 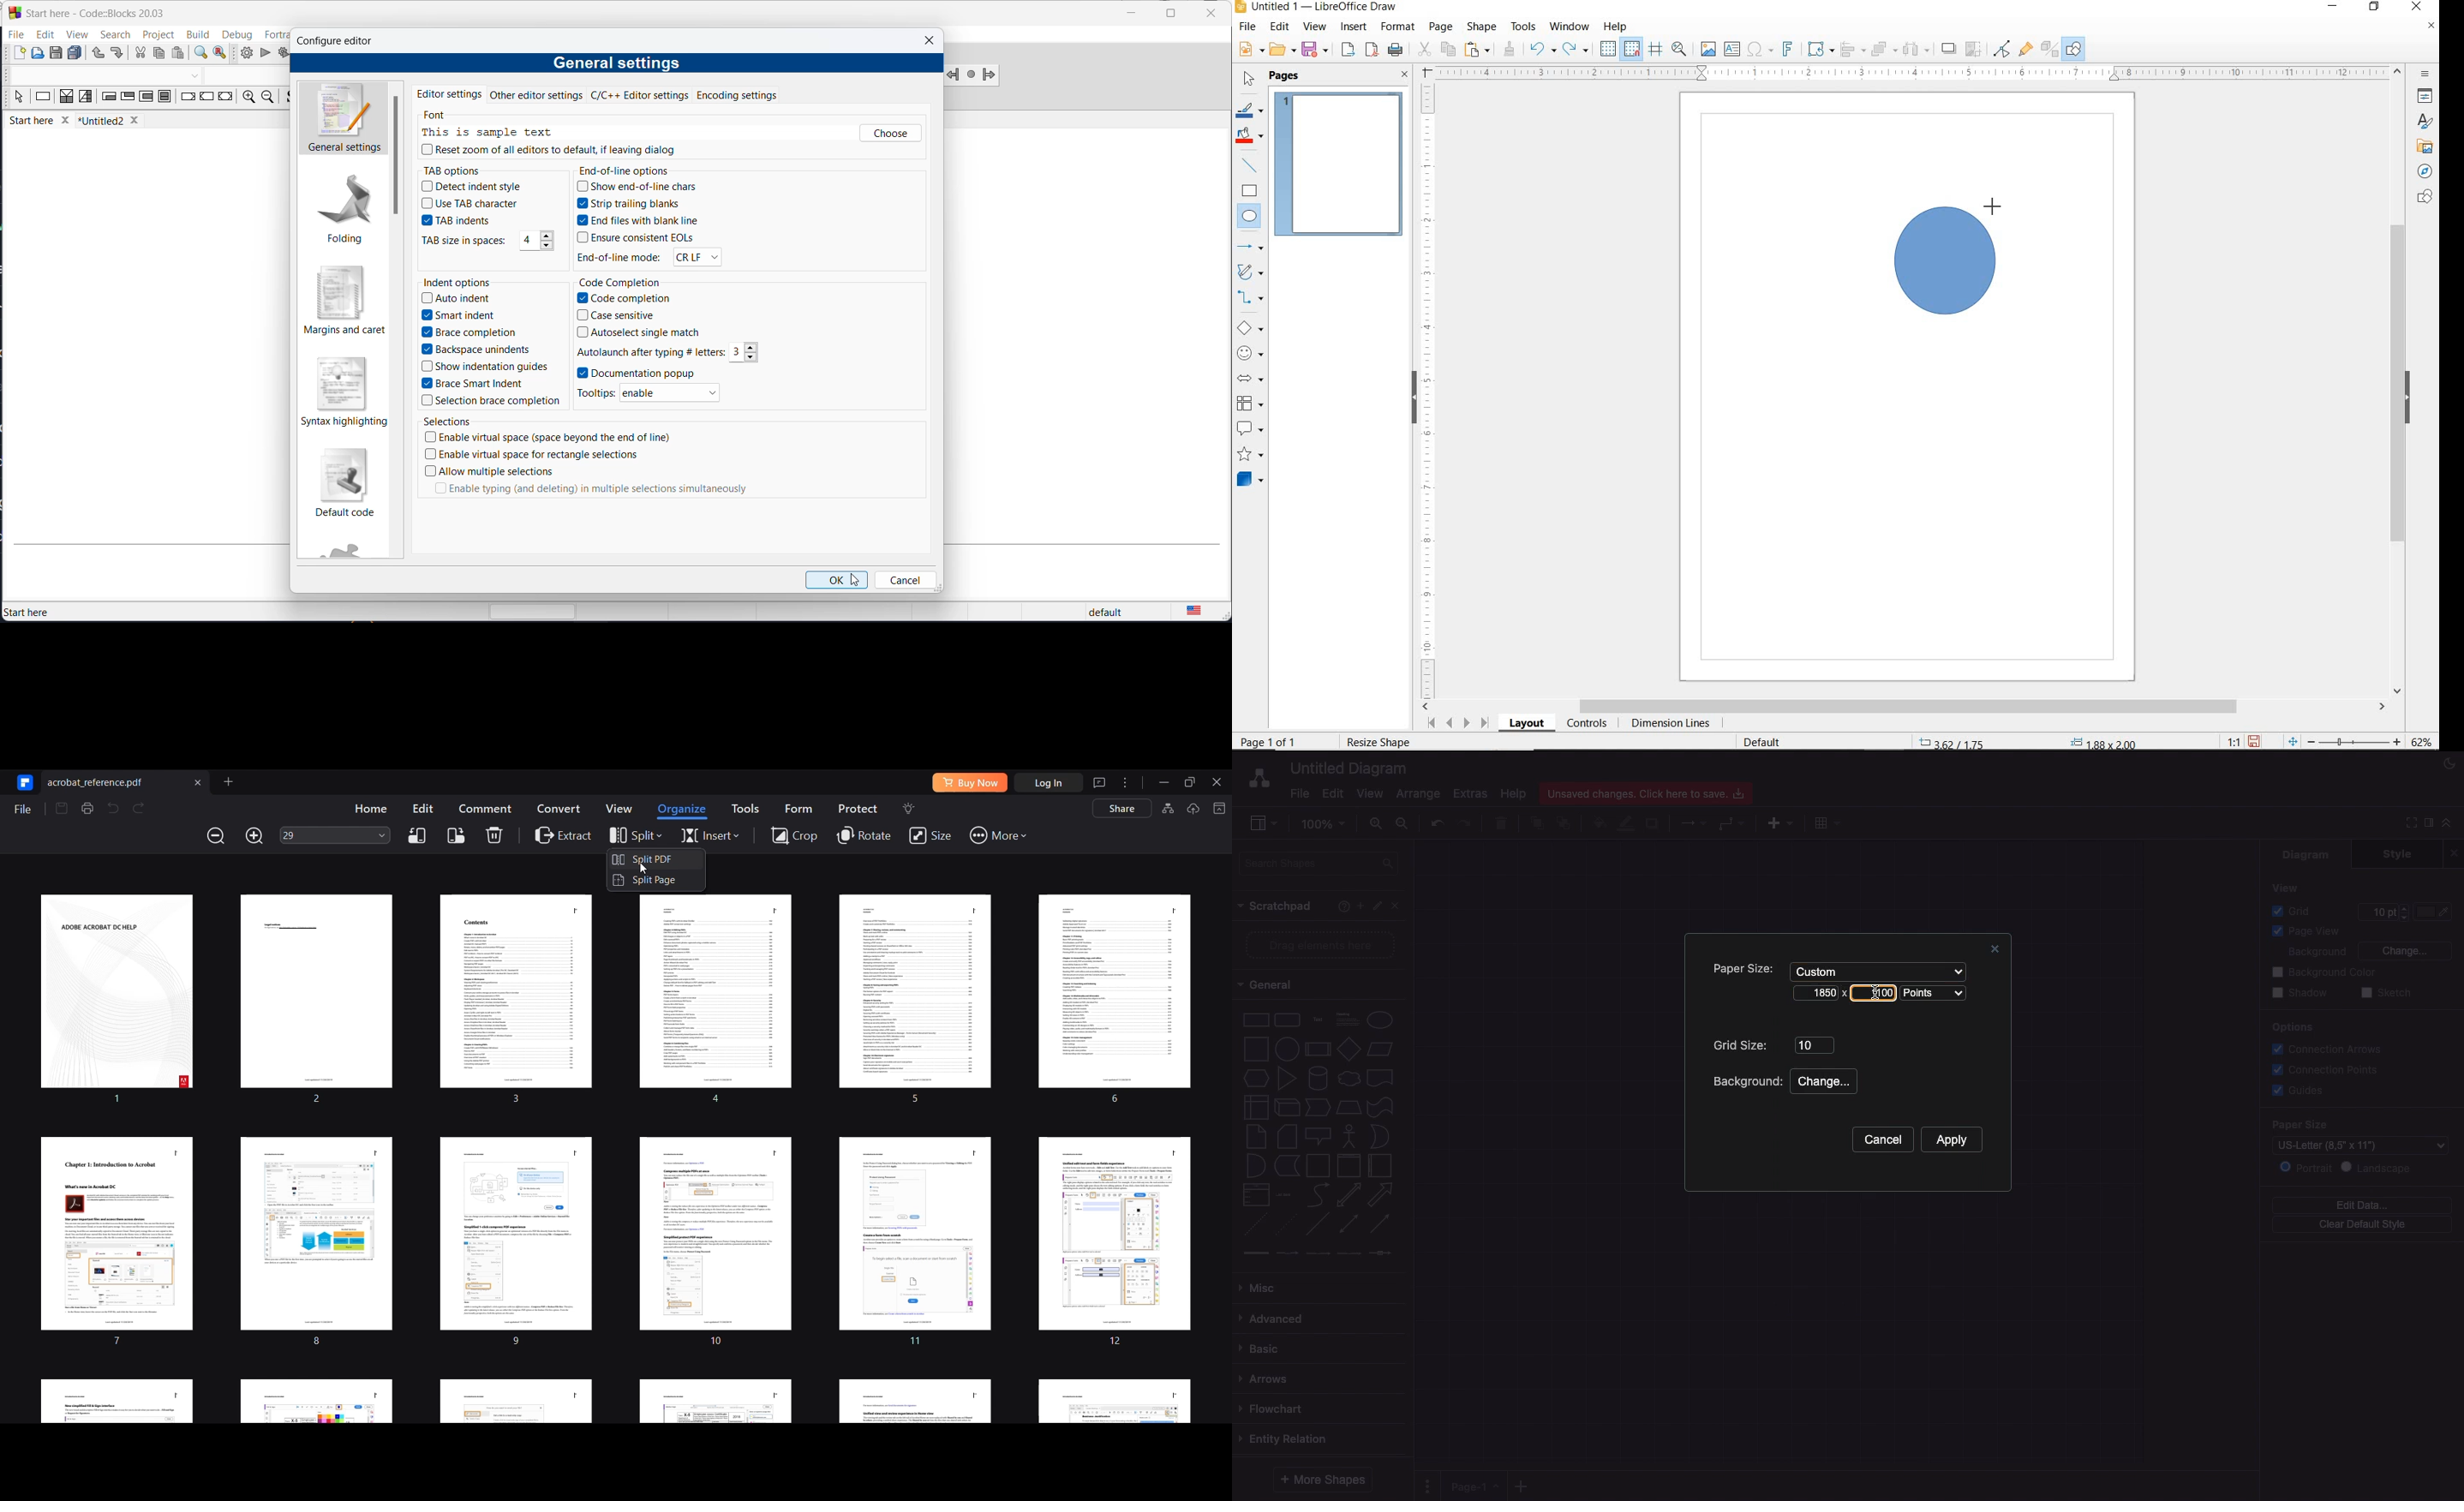 What do you see at coordinates (343, 211) in the screenshot?
I see `folding` at bounding box center [343, 211].